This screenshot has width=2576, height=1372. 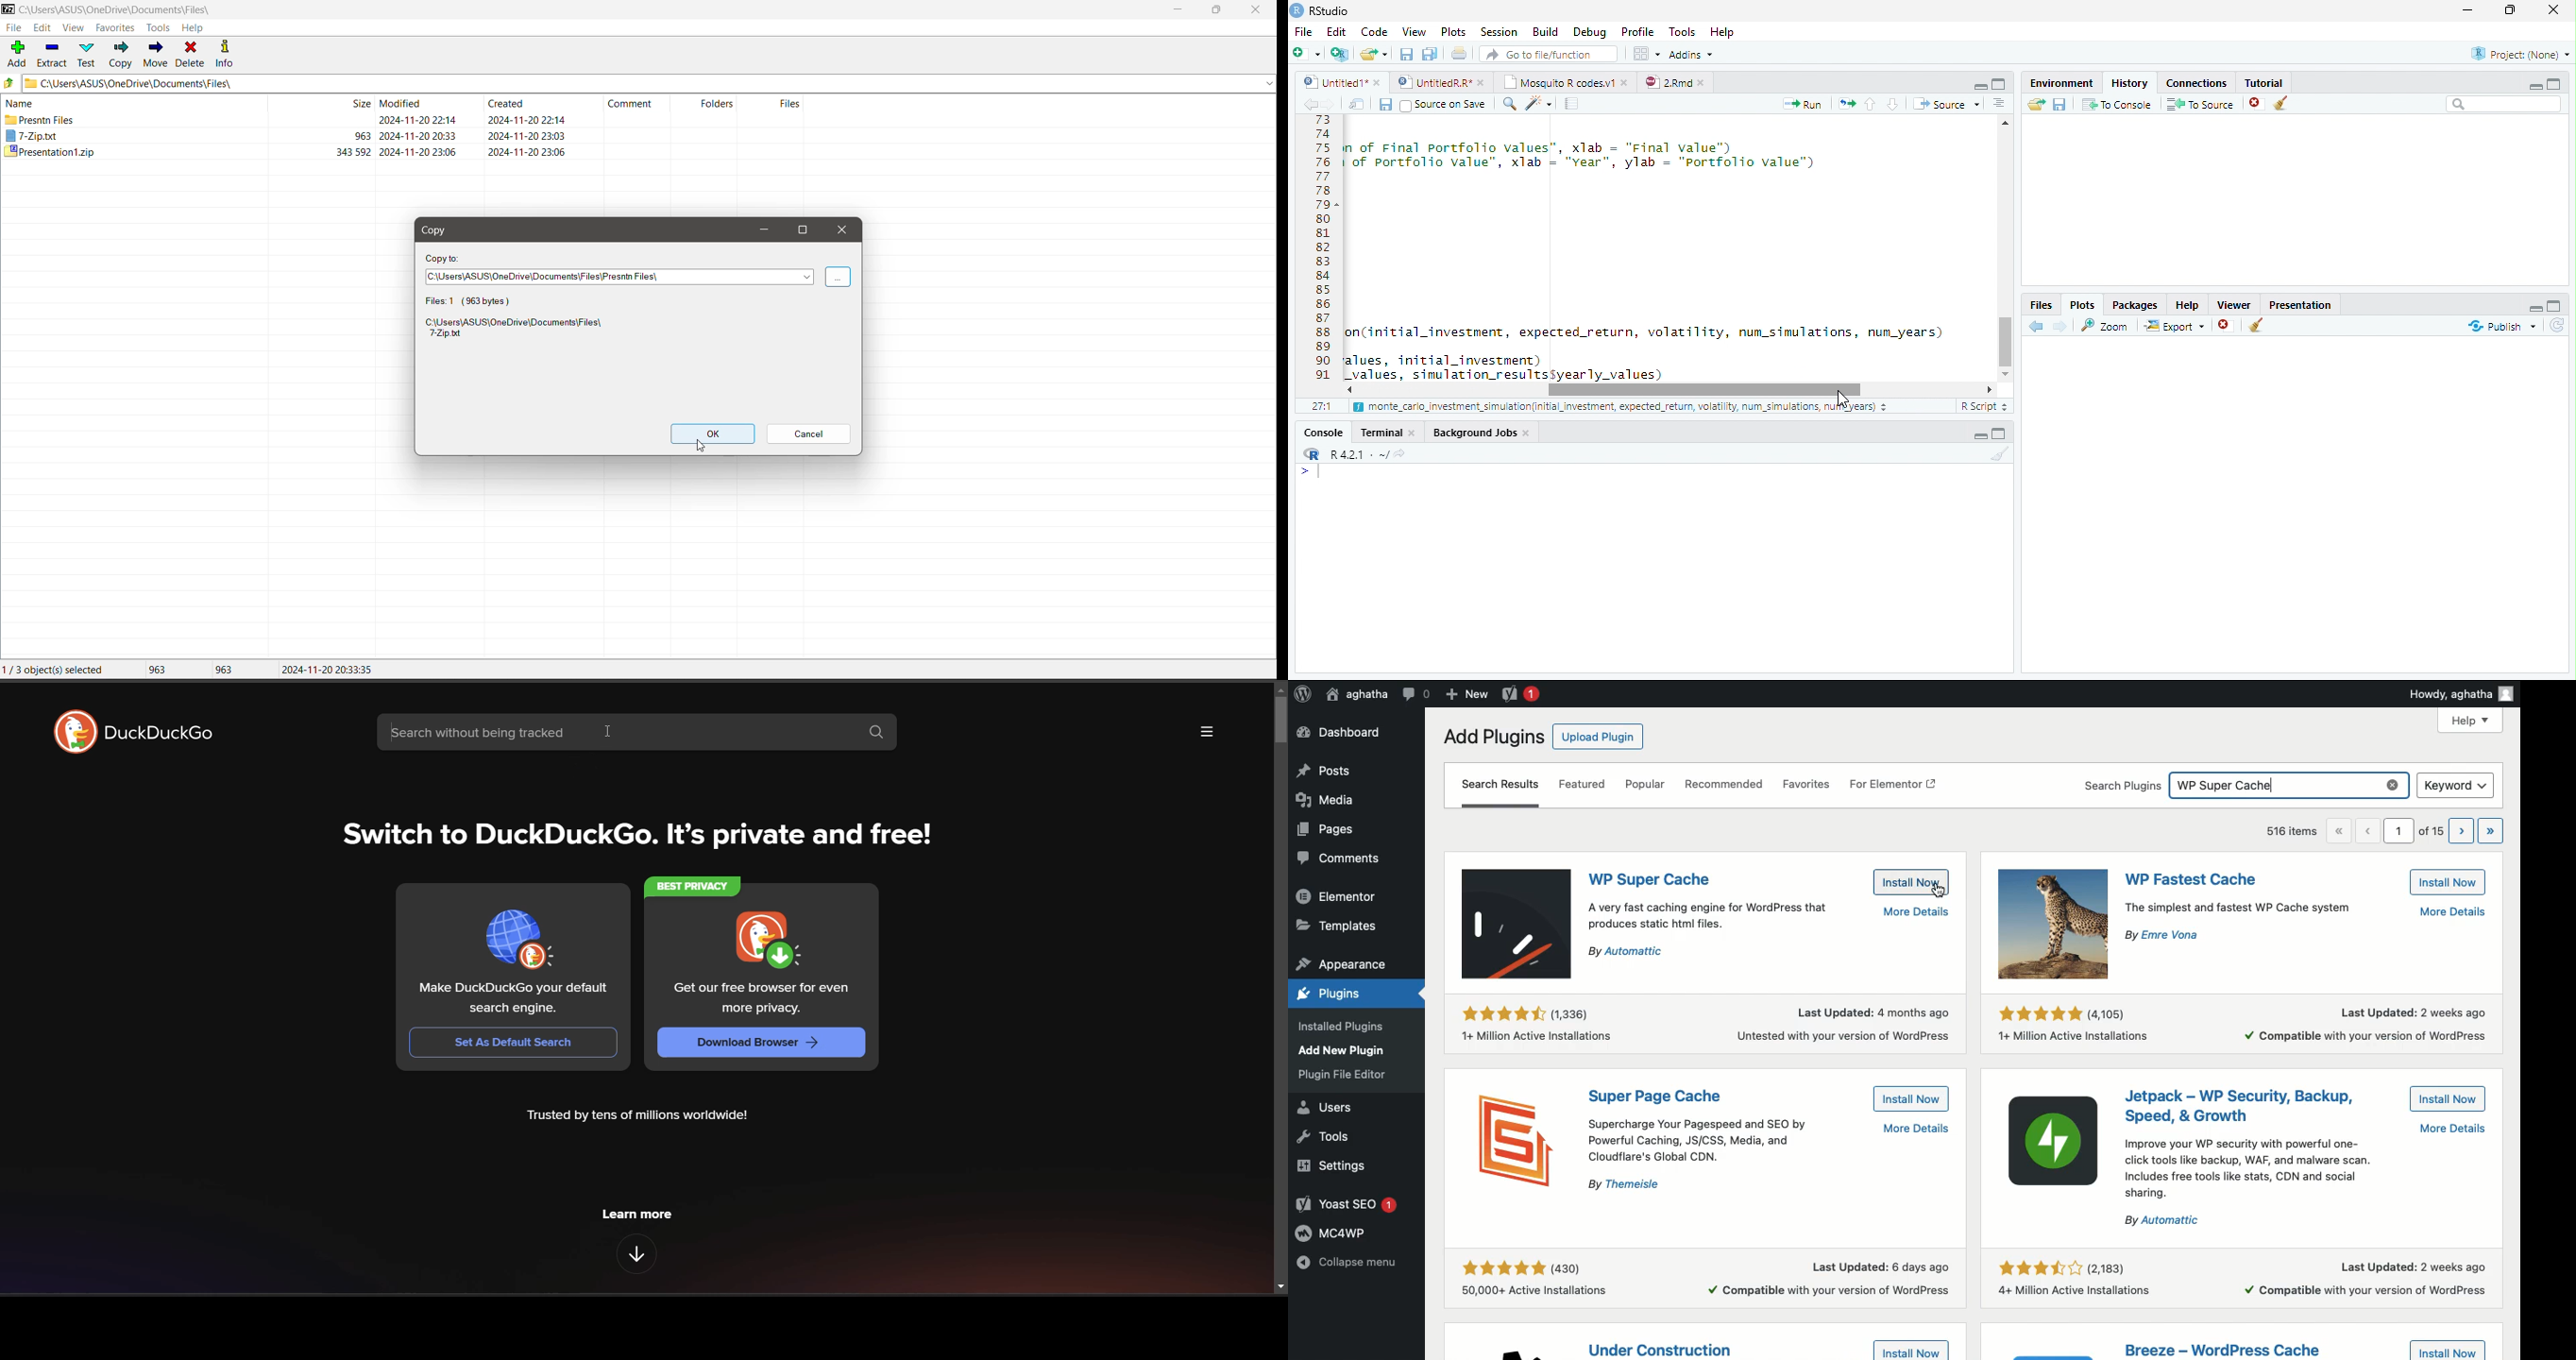 What do you see at coordinates (1496, 784) in the screenshot?
I see `search results` at bounding box center [1496, 784].